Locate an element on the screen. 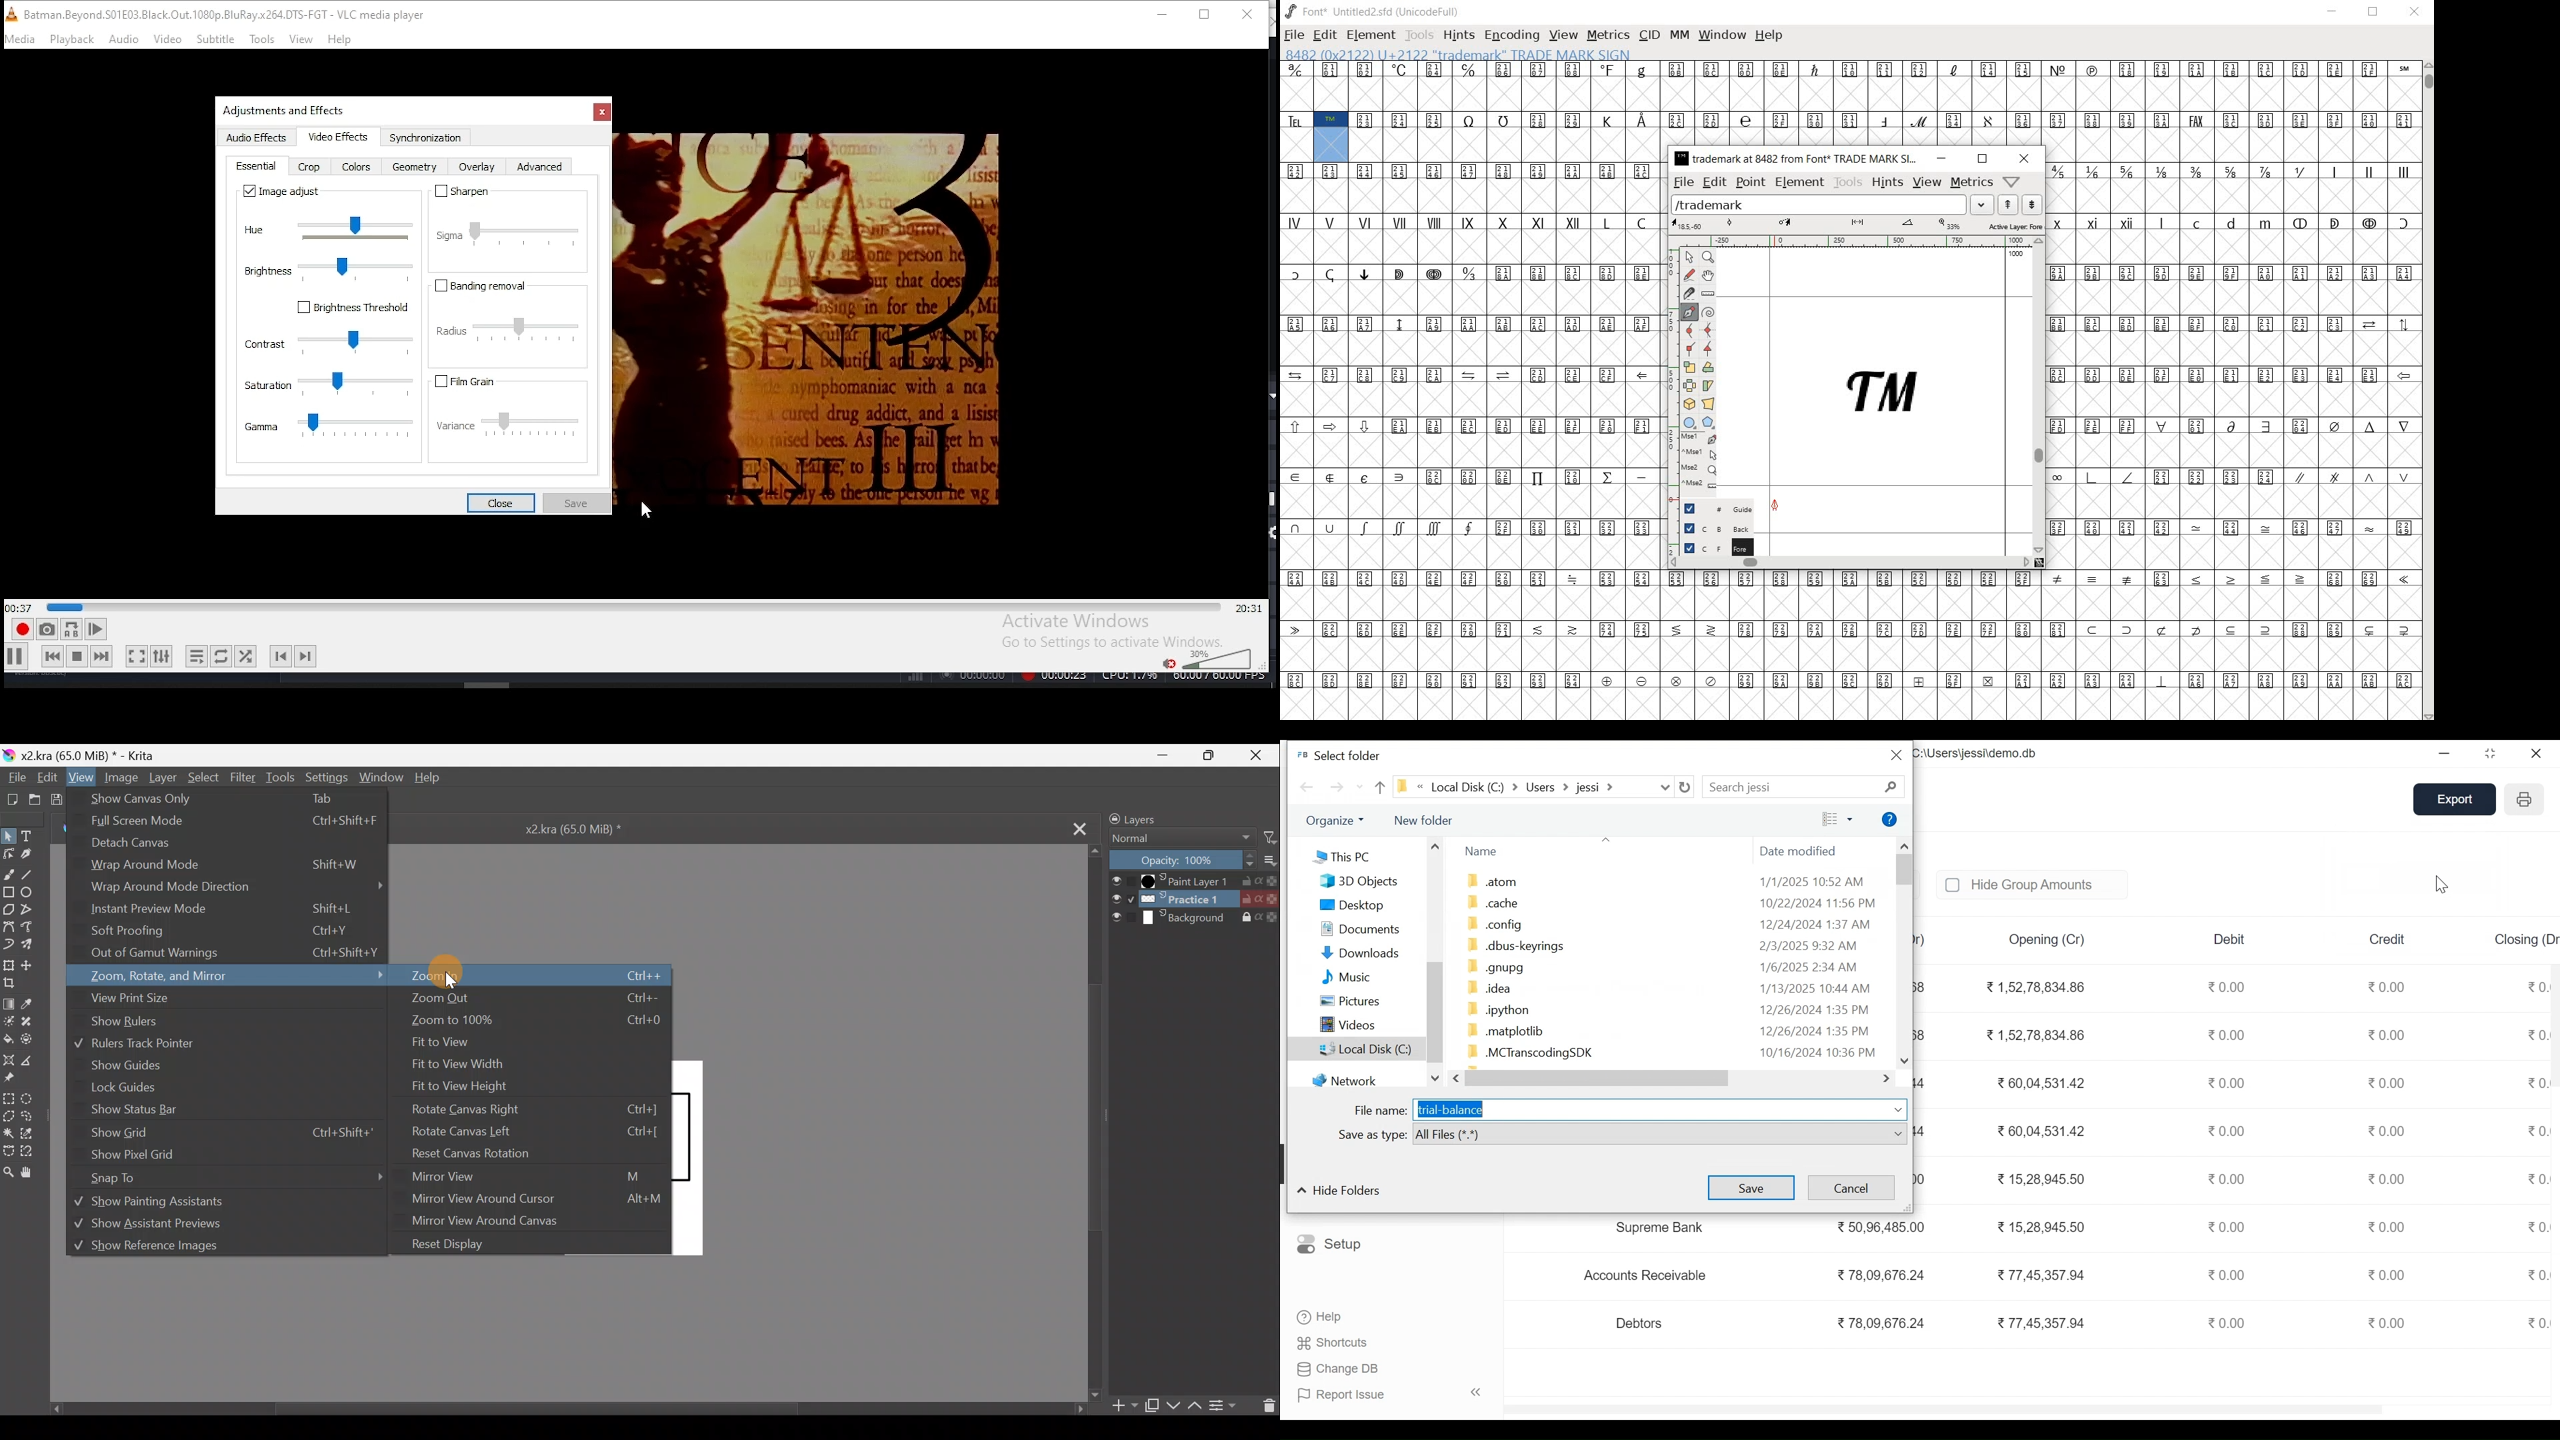 The height and width of the screenshot is (1456, 2576). Change DB is located at coordinates (1341, 1369).